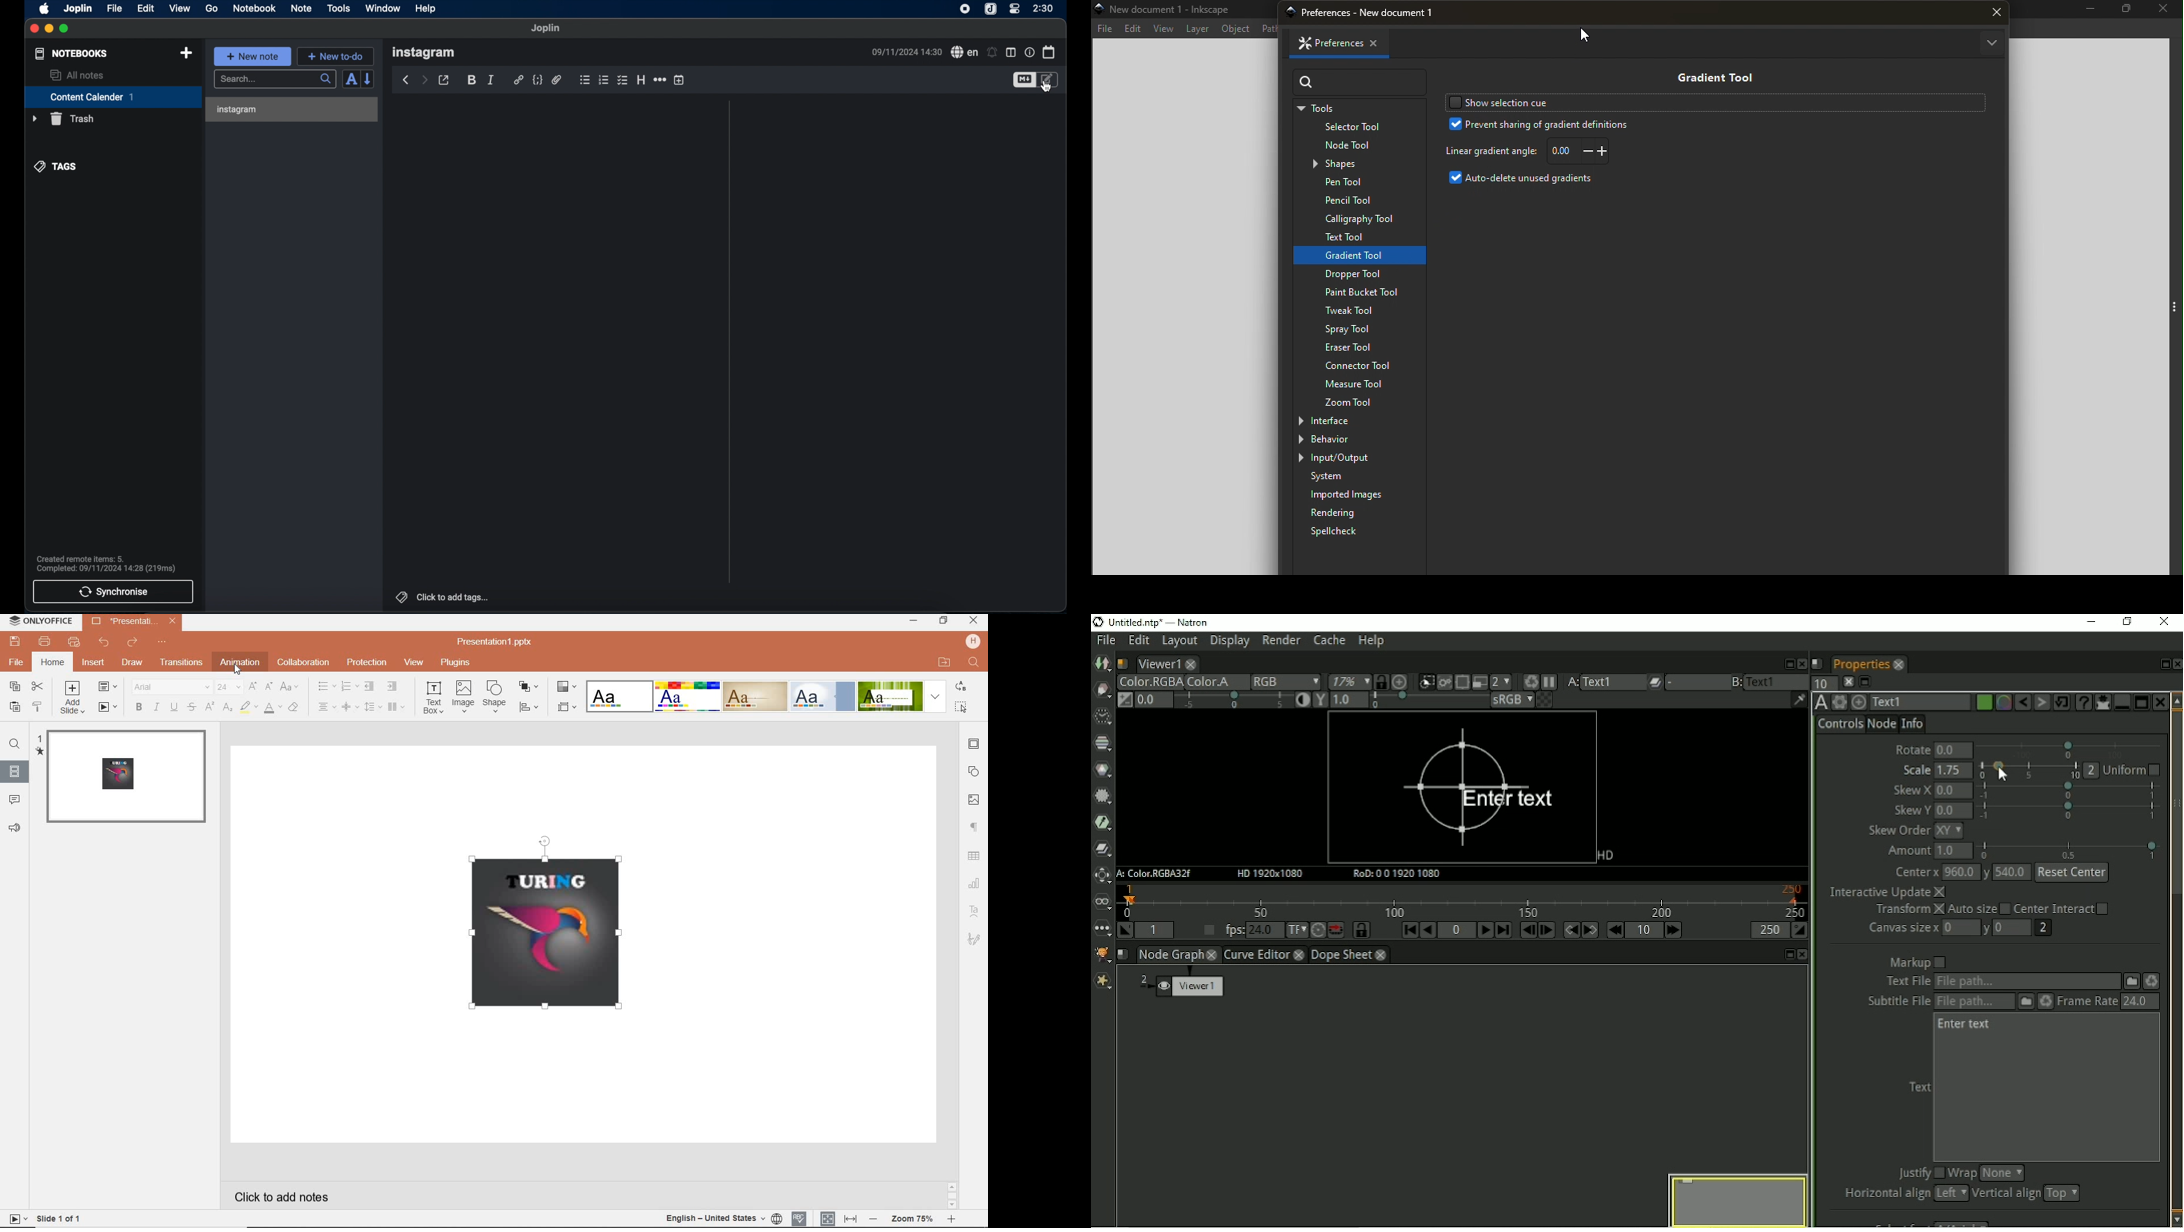  I want to click on vertical align, so click(347, 706).